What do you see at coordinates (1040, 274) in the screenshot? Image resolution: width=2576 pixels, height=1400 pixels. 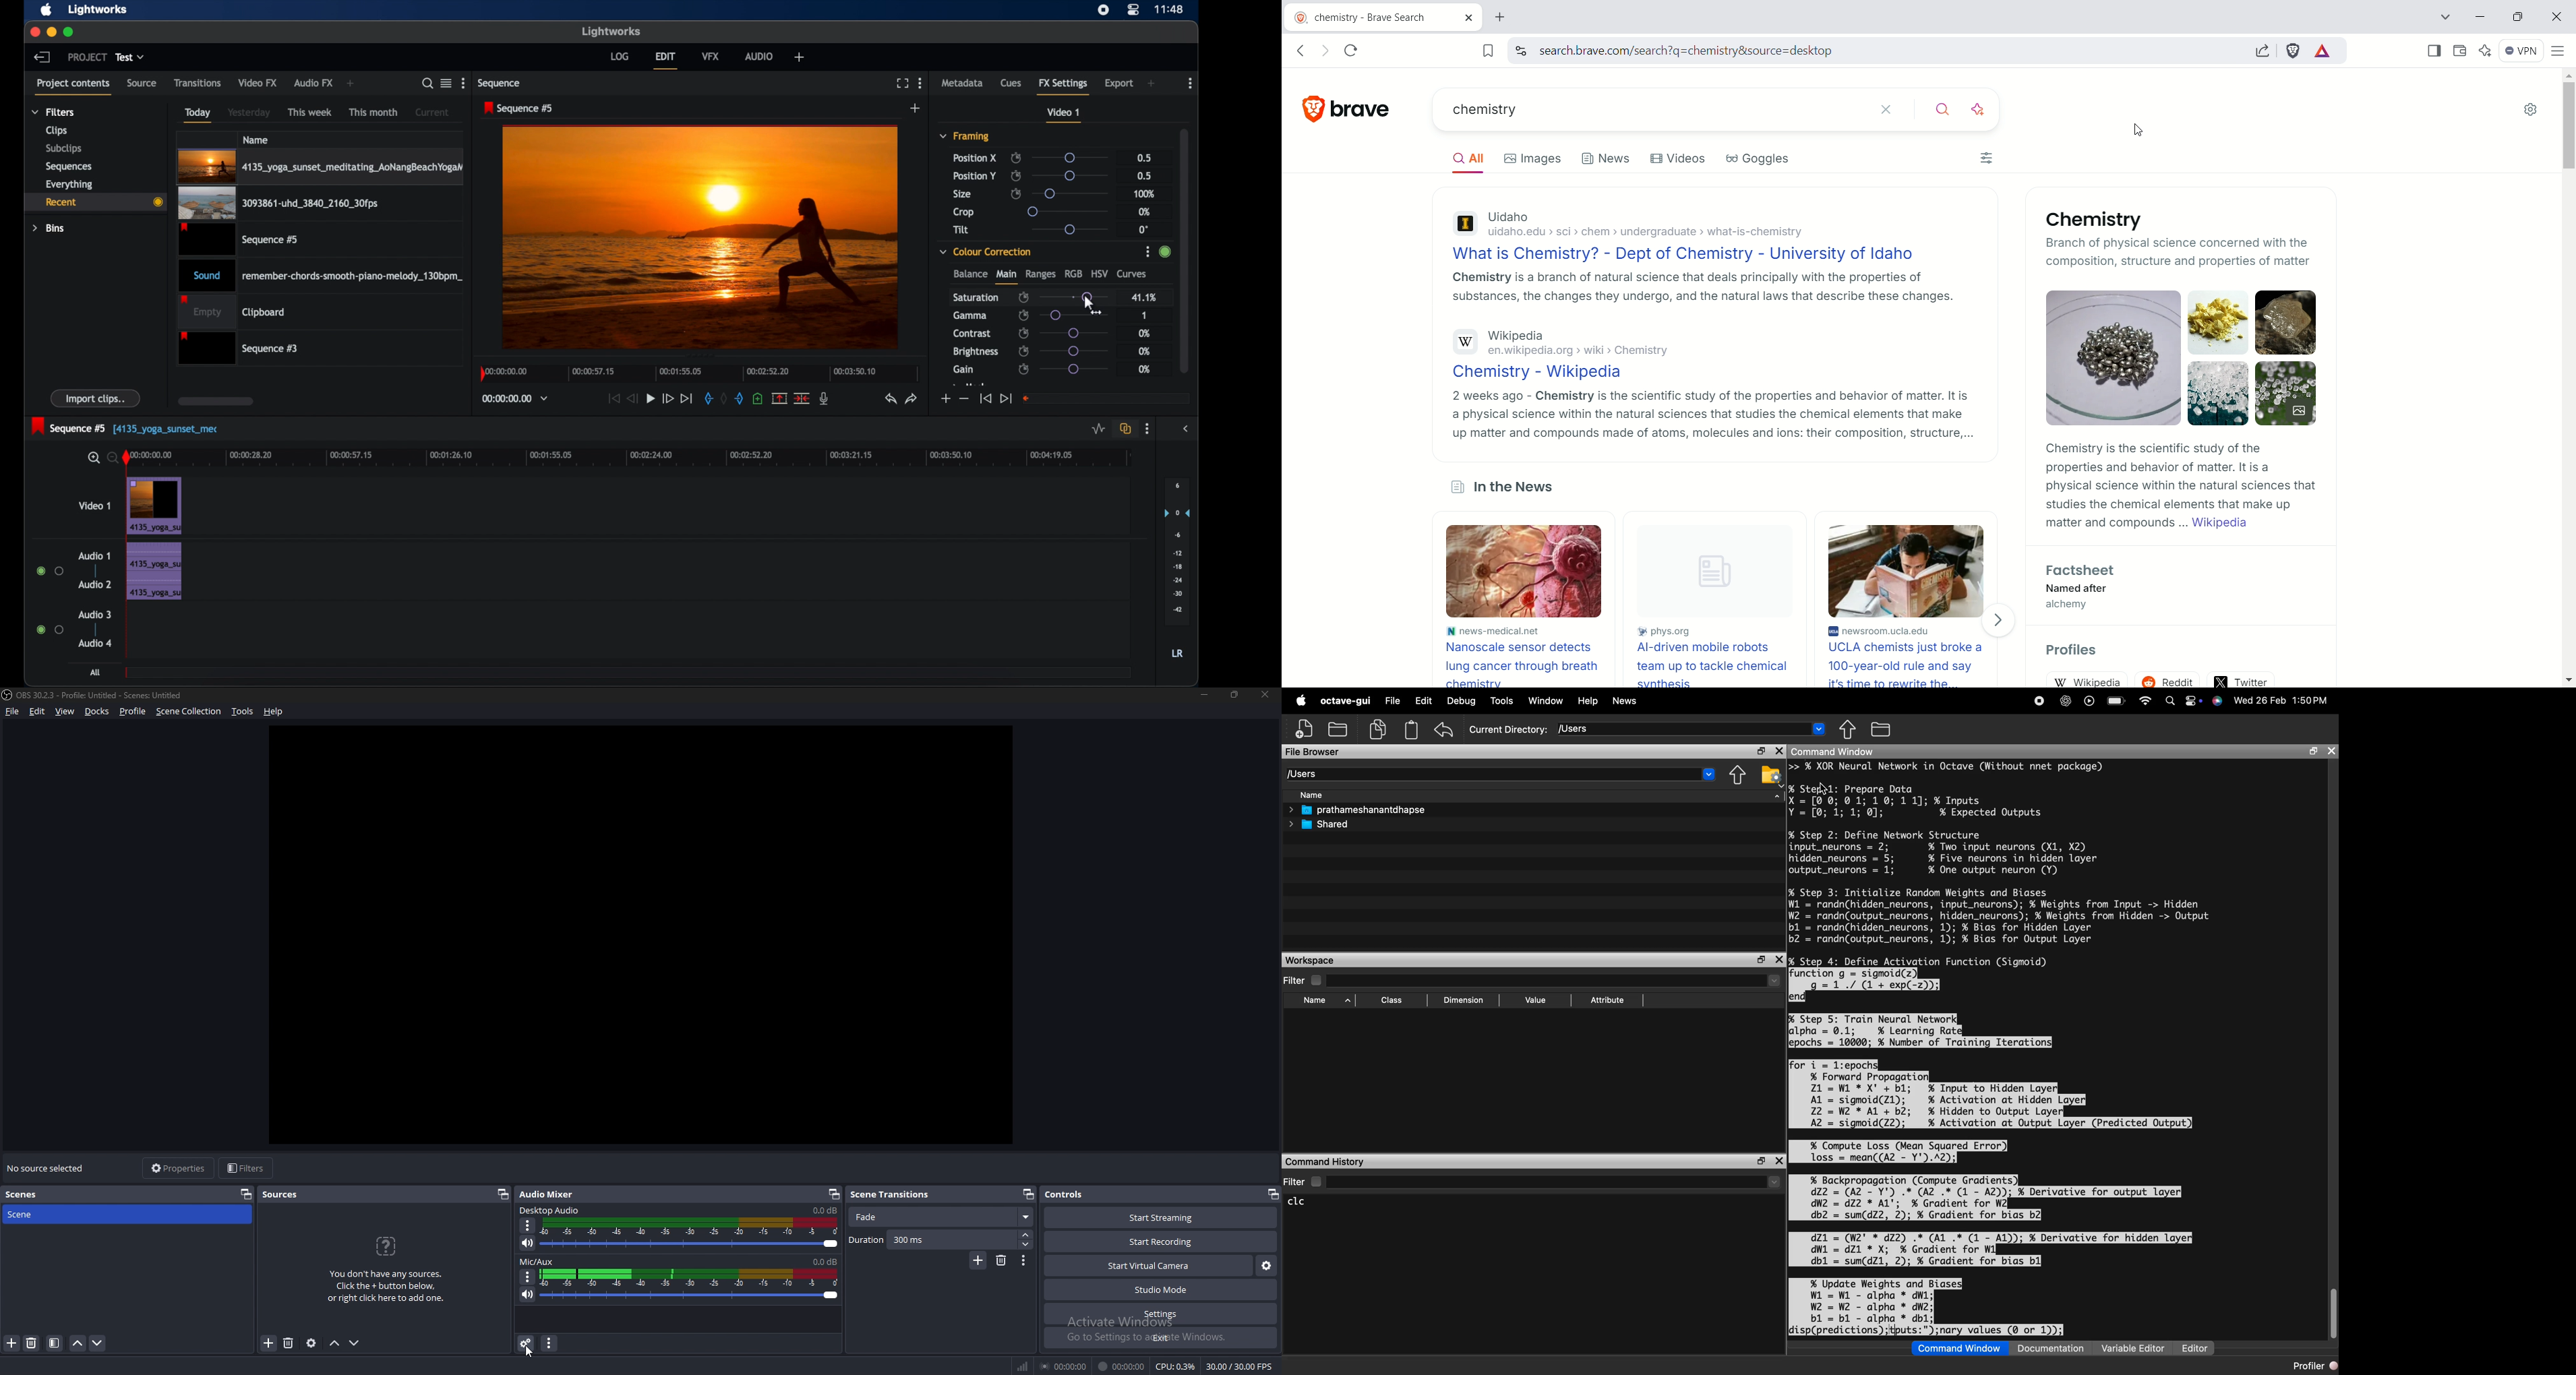 I see `ranges` at bounding box center [1040, 274].